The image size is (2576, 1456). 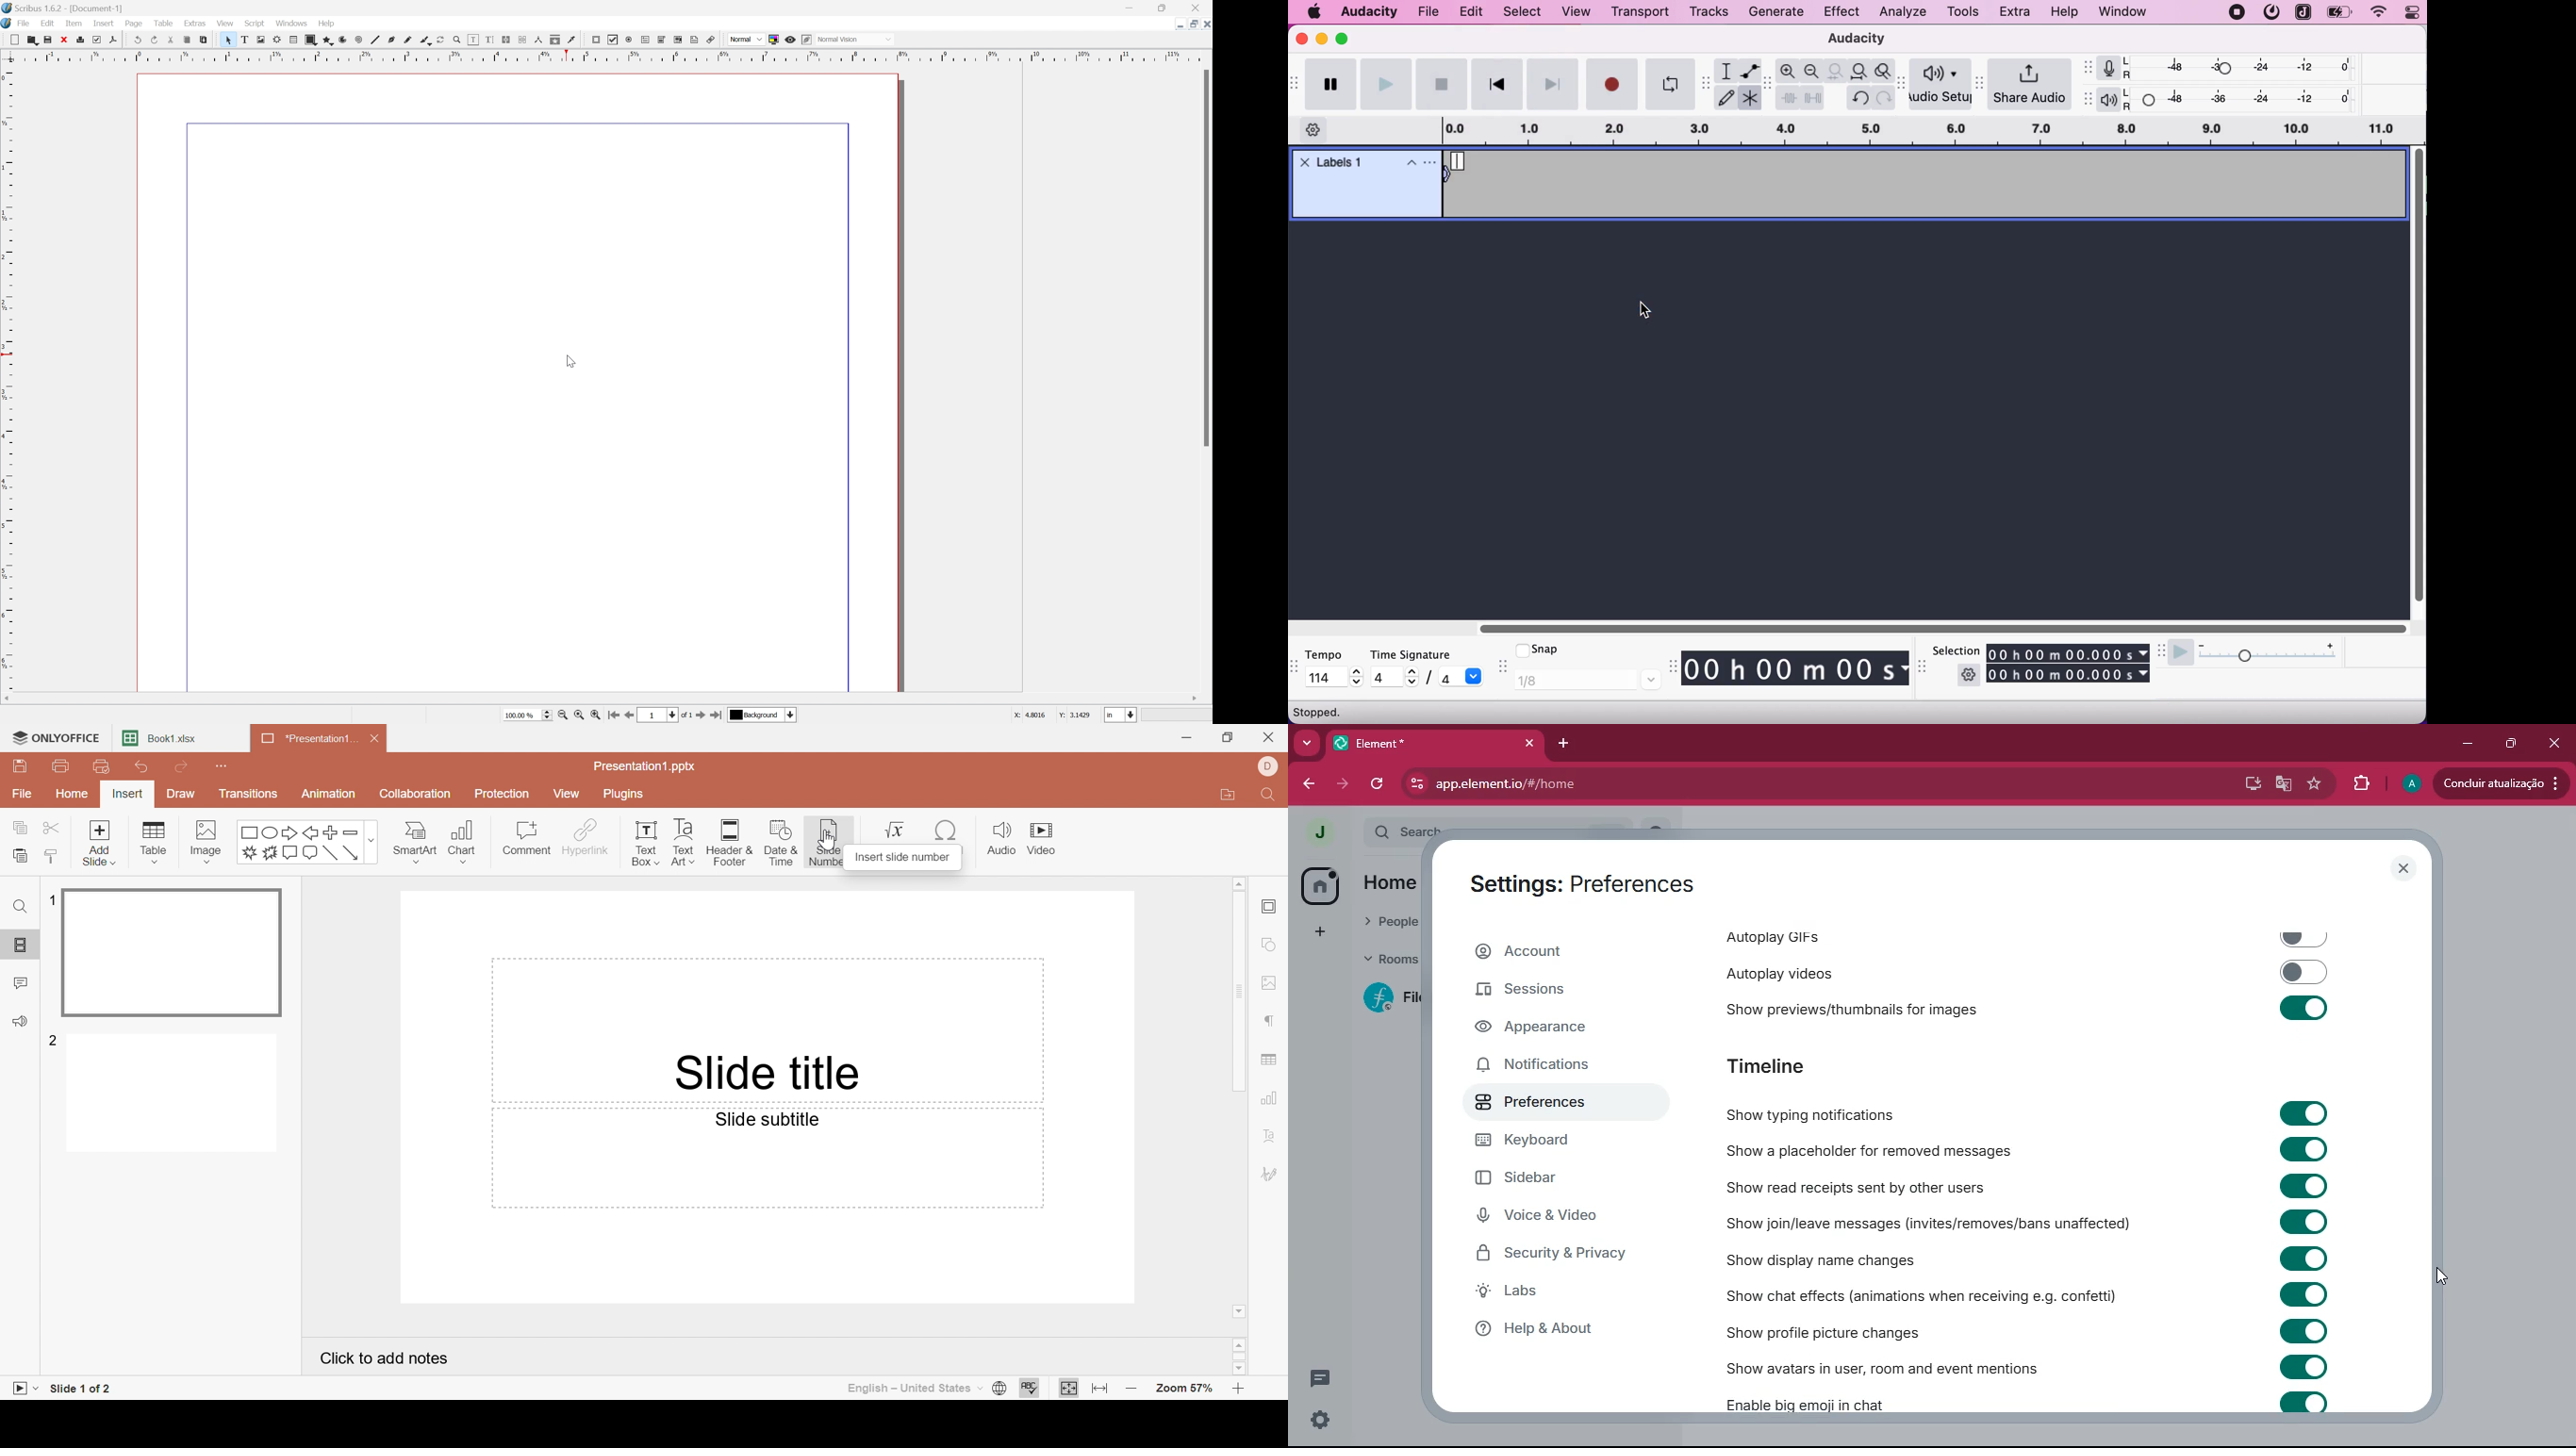 I want to click on url, so click(x=1560, y=784).